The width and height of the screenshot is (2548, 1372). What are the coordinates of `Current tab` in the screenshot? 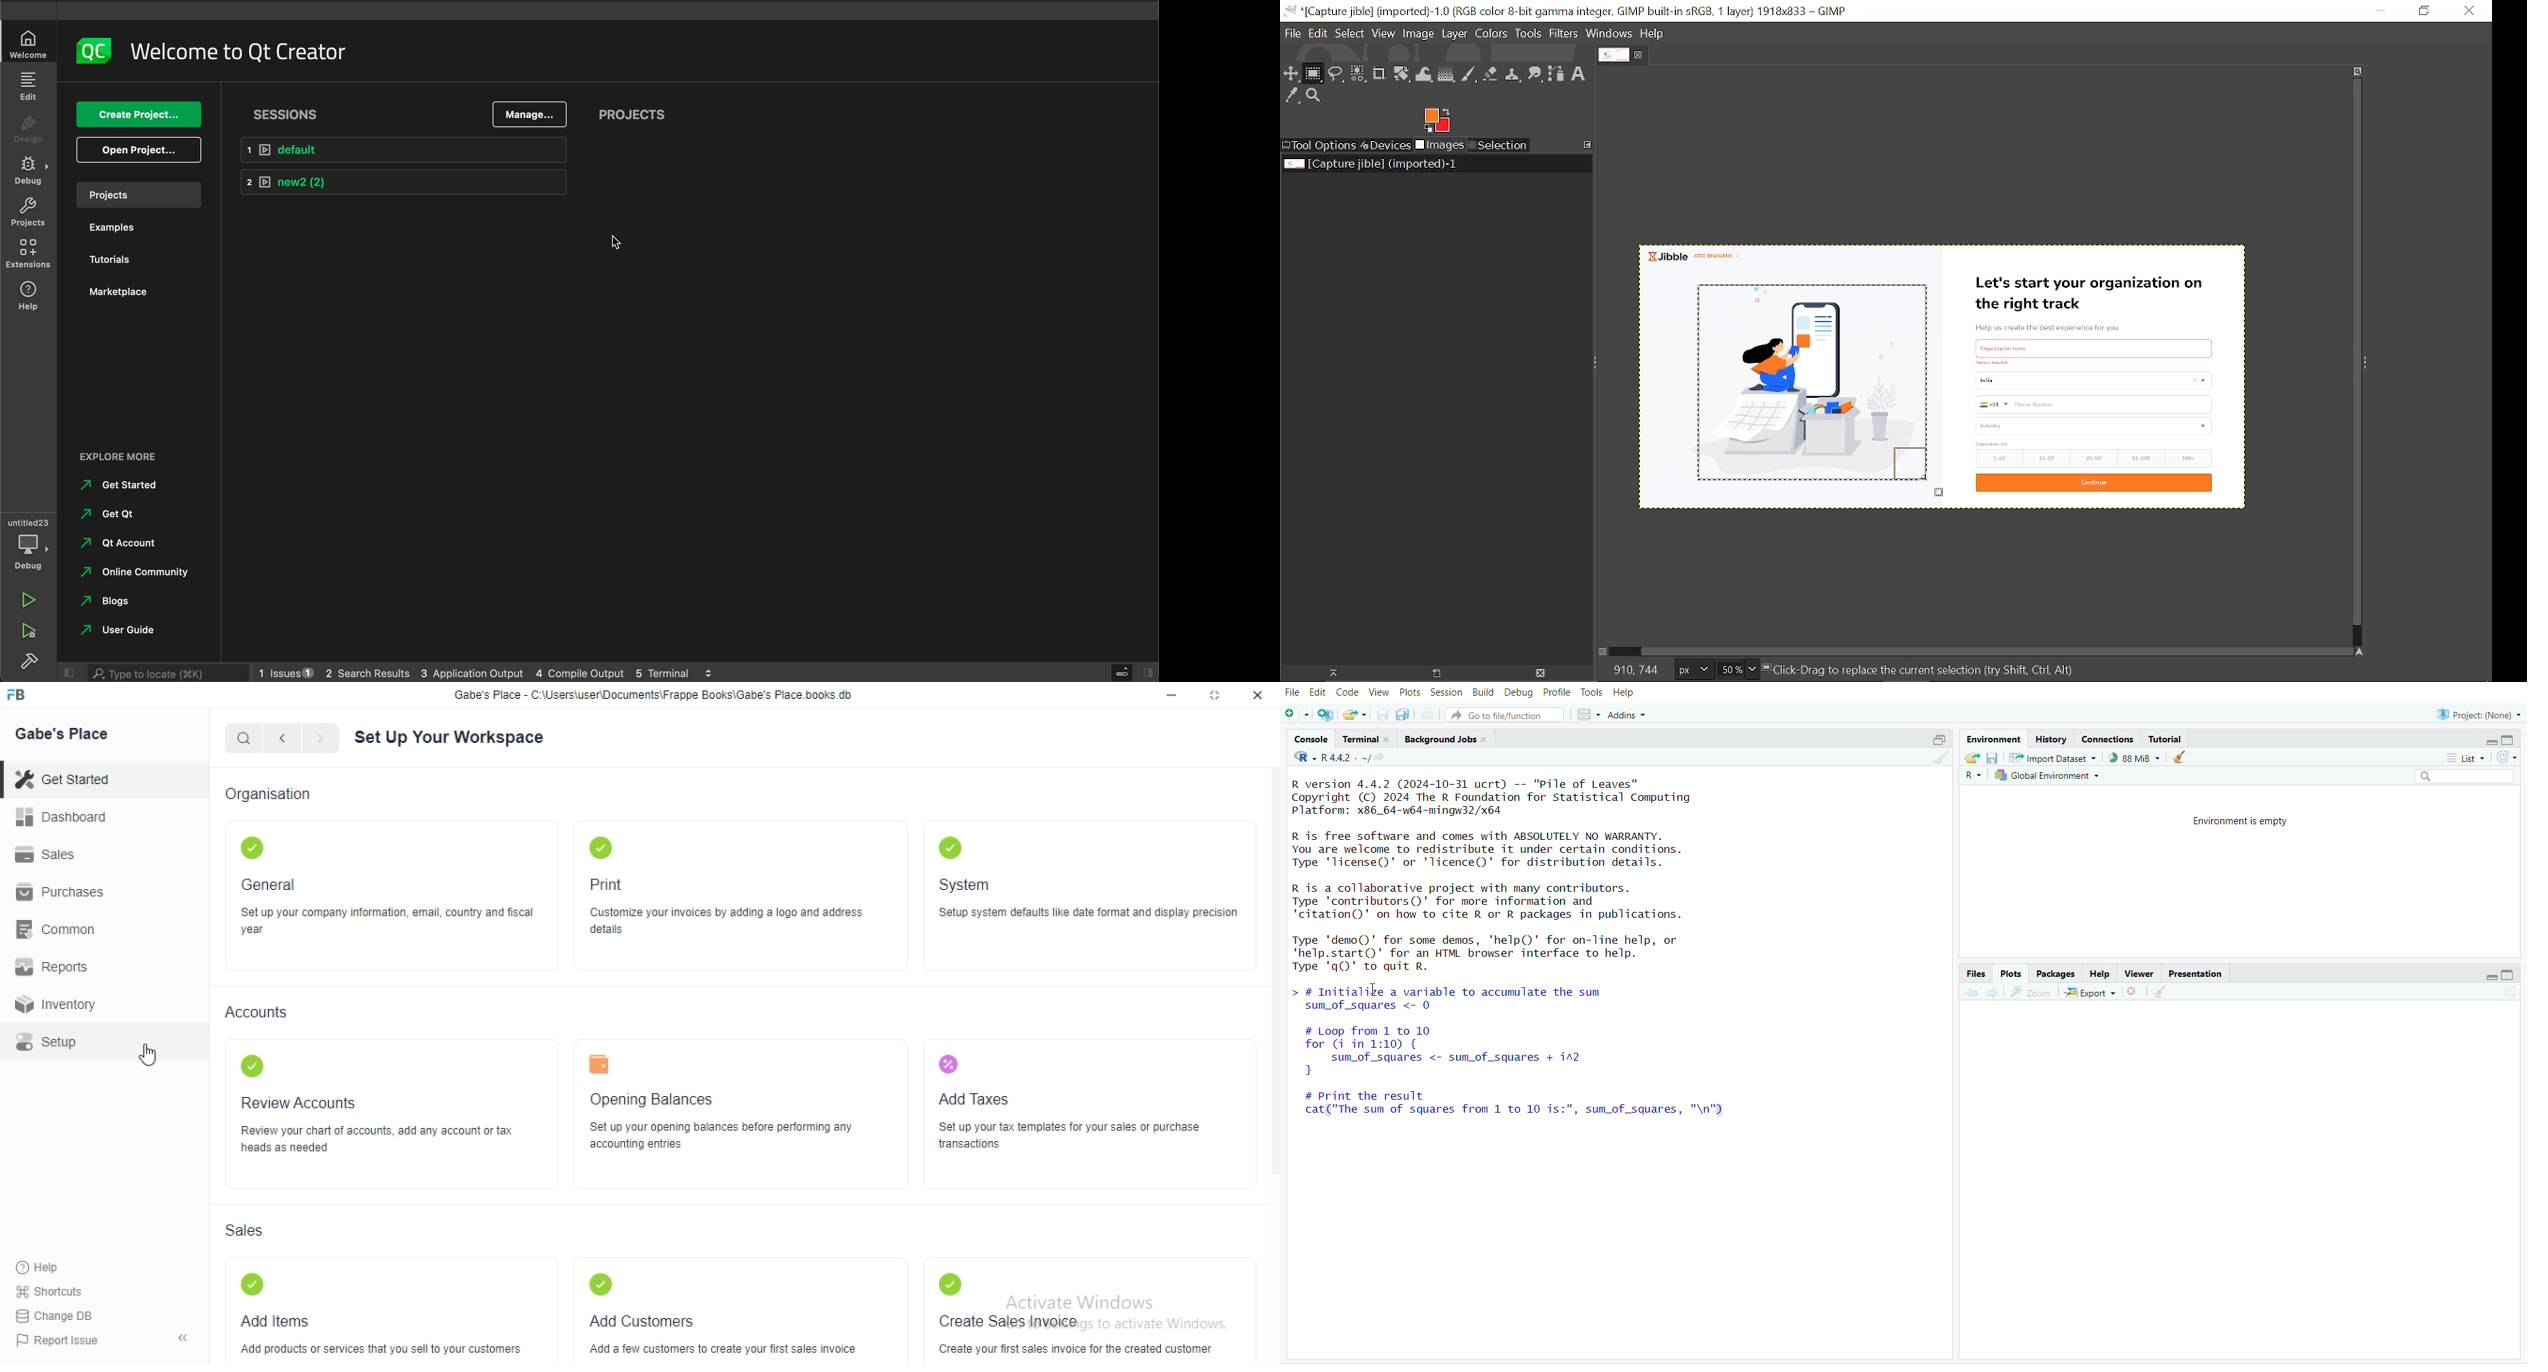 It's located at (1612, 56).